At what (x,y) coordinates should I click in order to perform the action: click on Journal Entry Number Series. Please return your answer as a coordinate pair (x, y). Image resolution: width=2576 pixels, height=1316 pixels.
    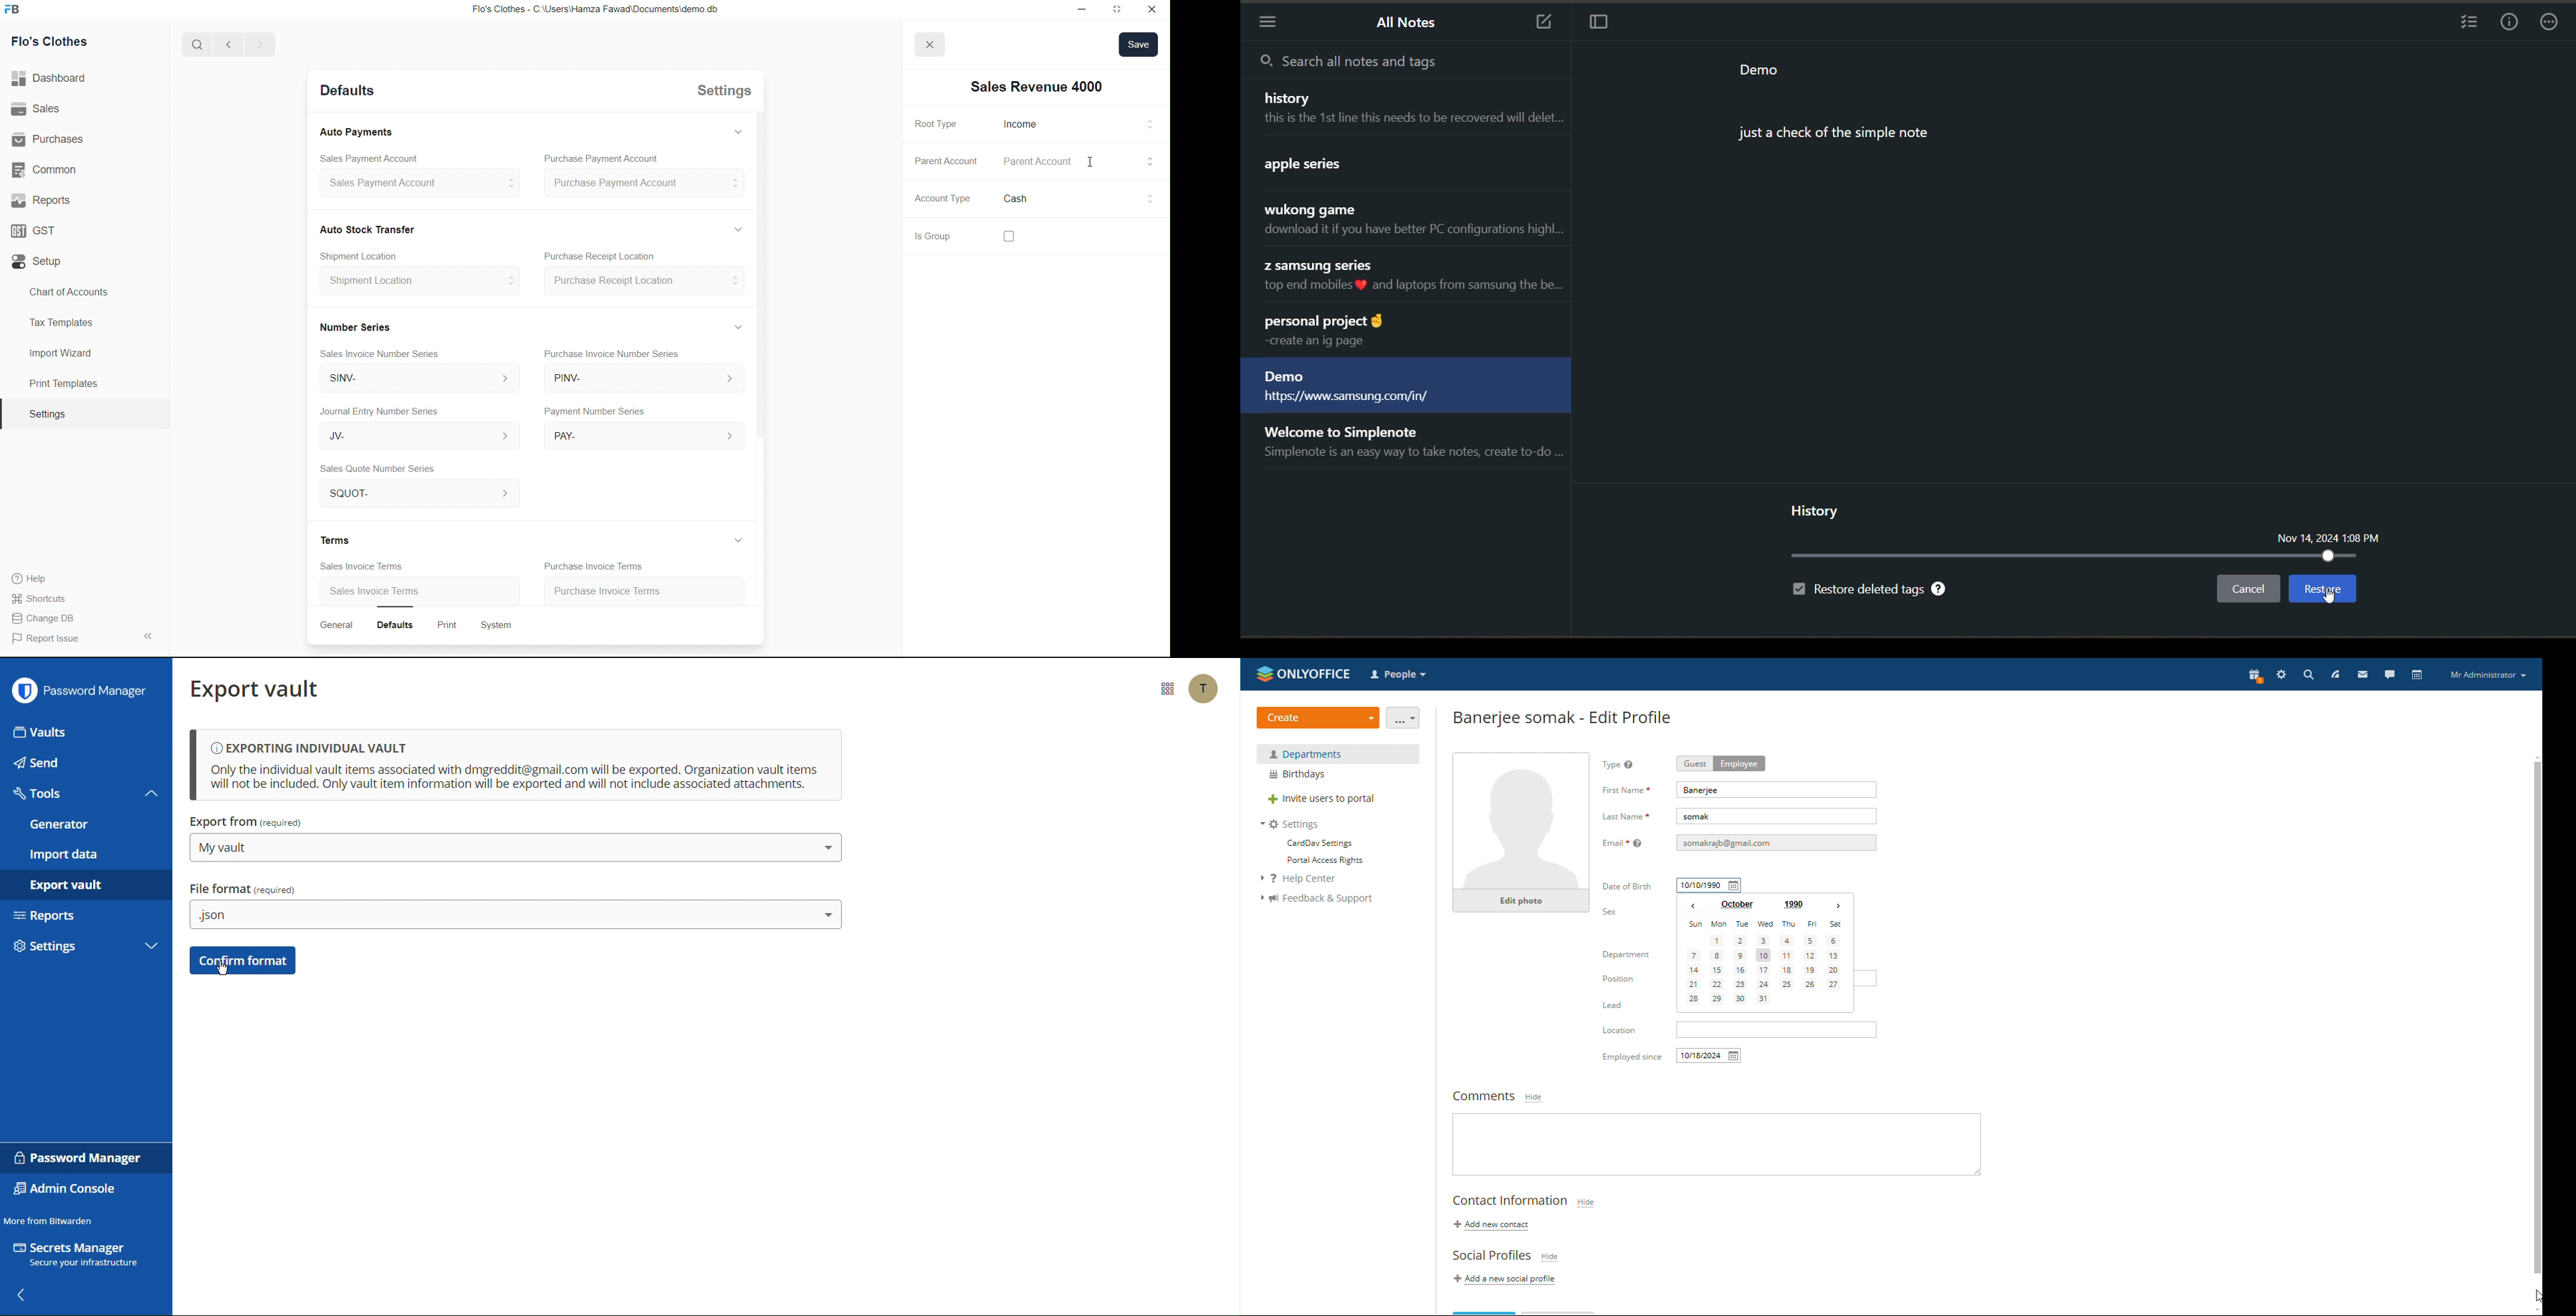
    Looking at the image, I should click on (381, 409).